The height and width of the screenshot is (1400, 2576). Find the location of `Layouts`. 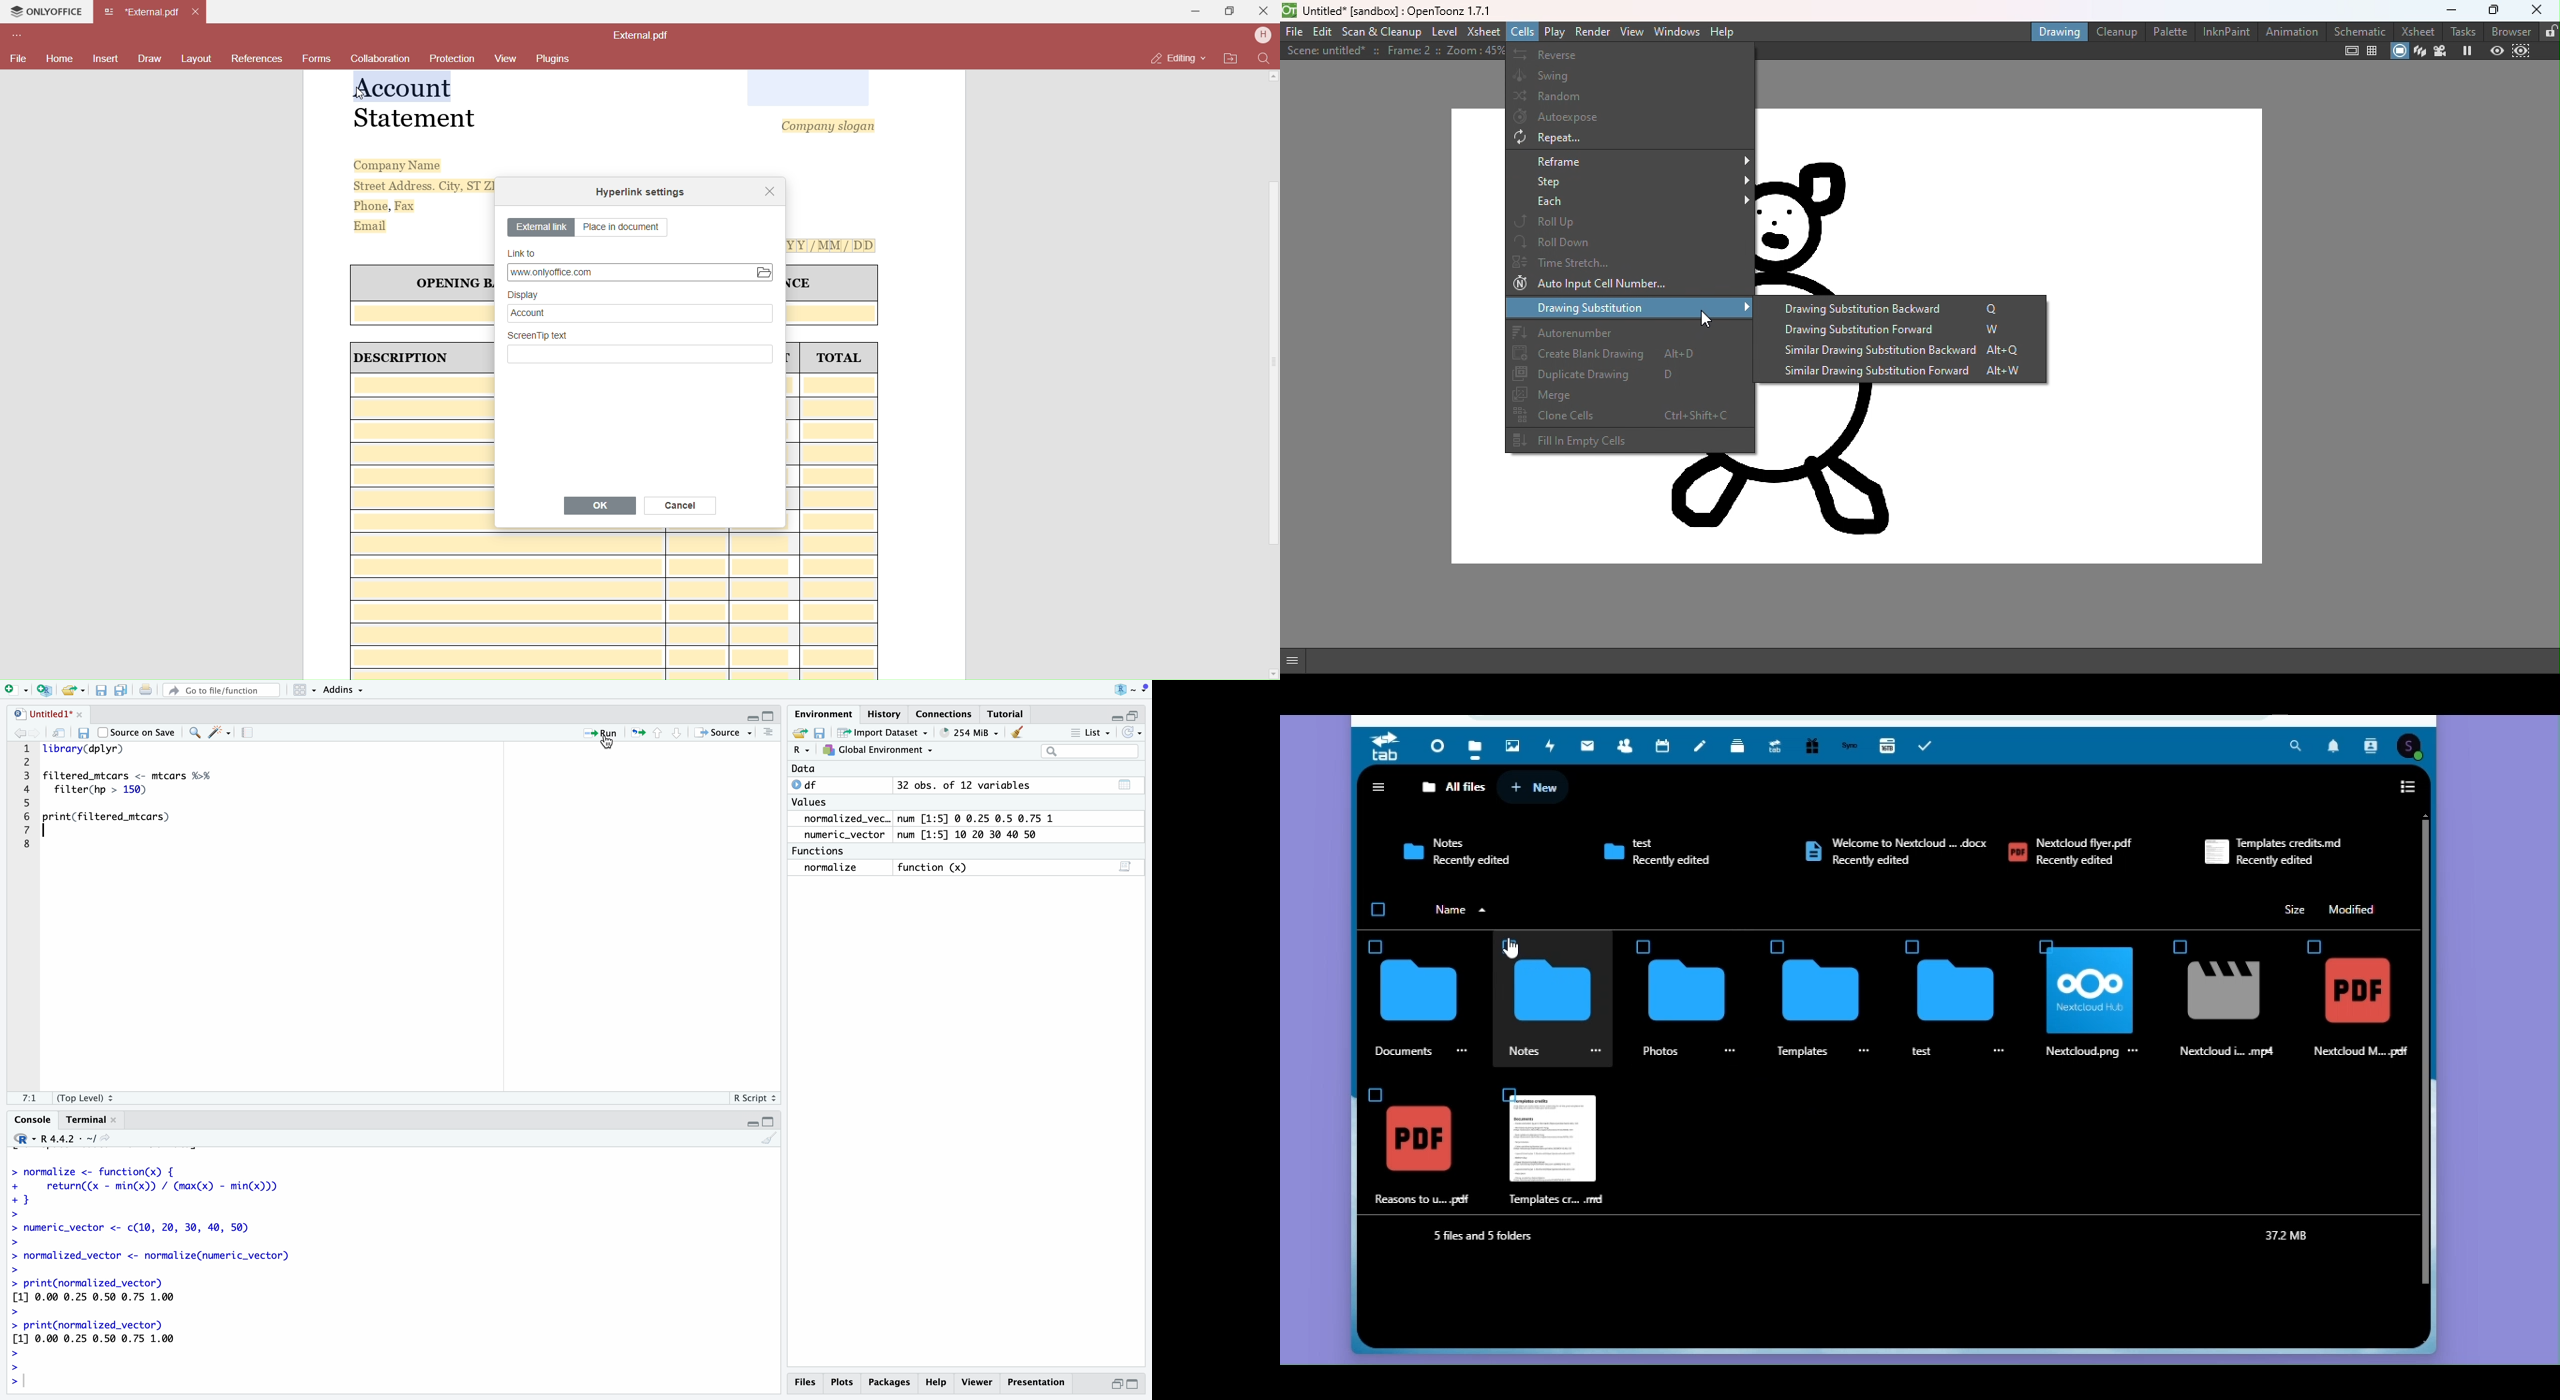

Layouts is located at coordinates (197, 59).